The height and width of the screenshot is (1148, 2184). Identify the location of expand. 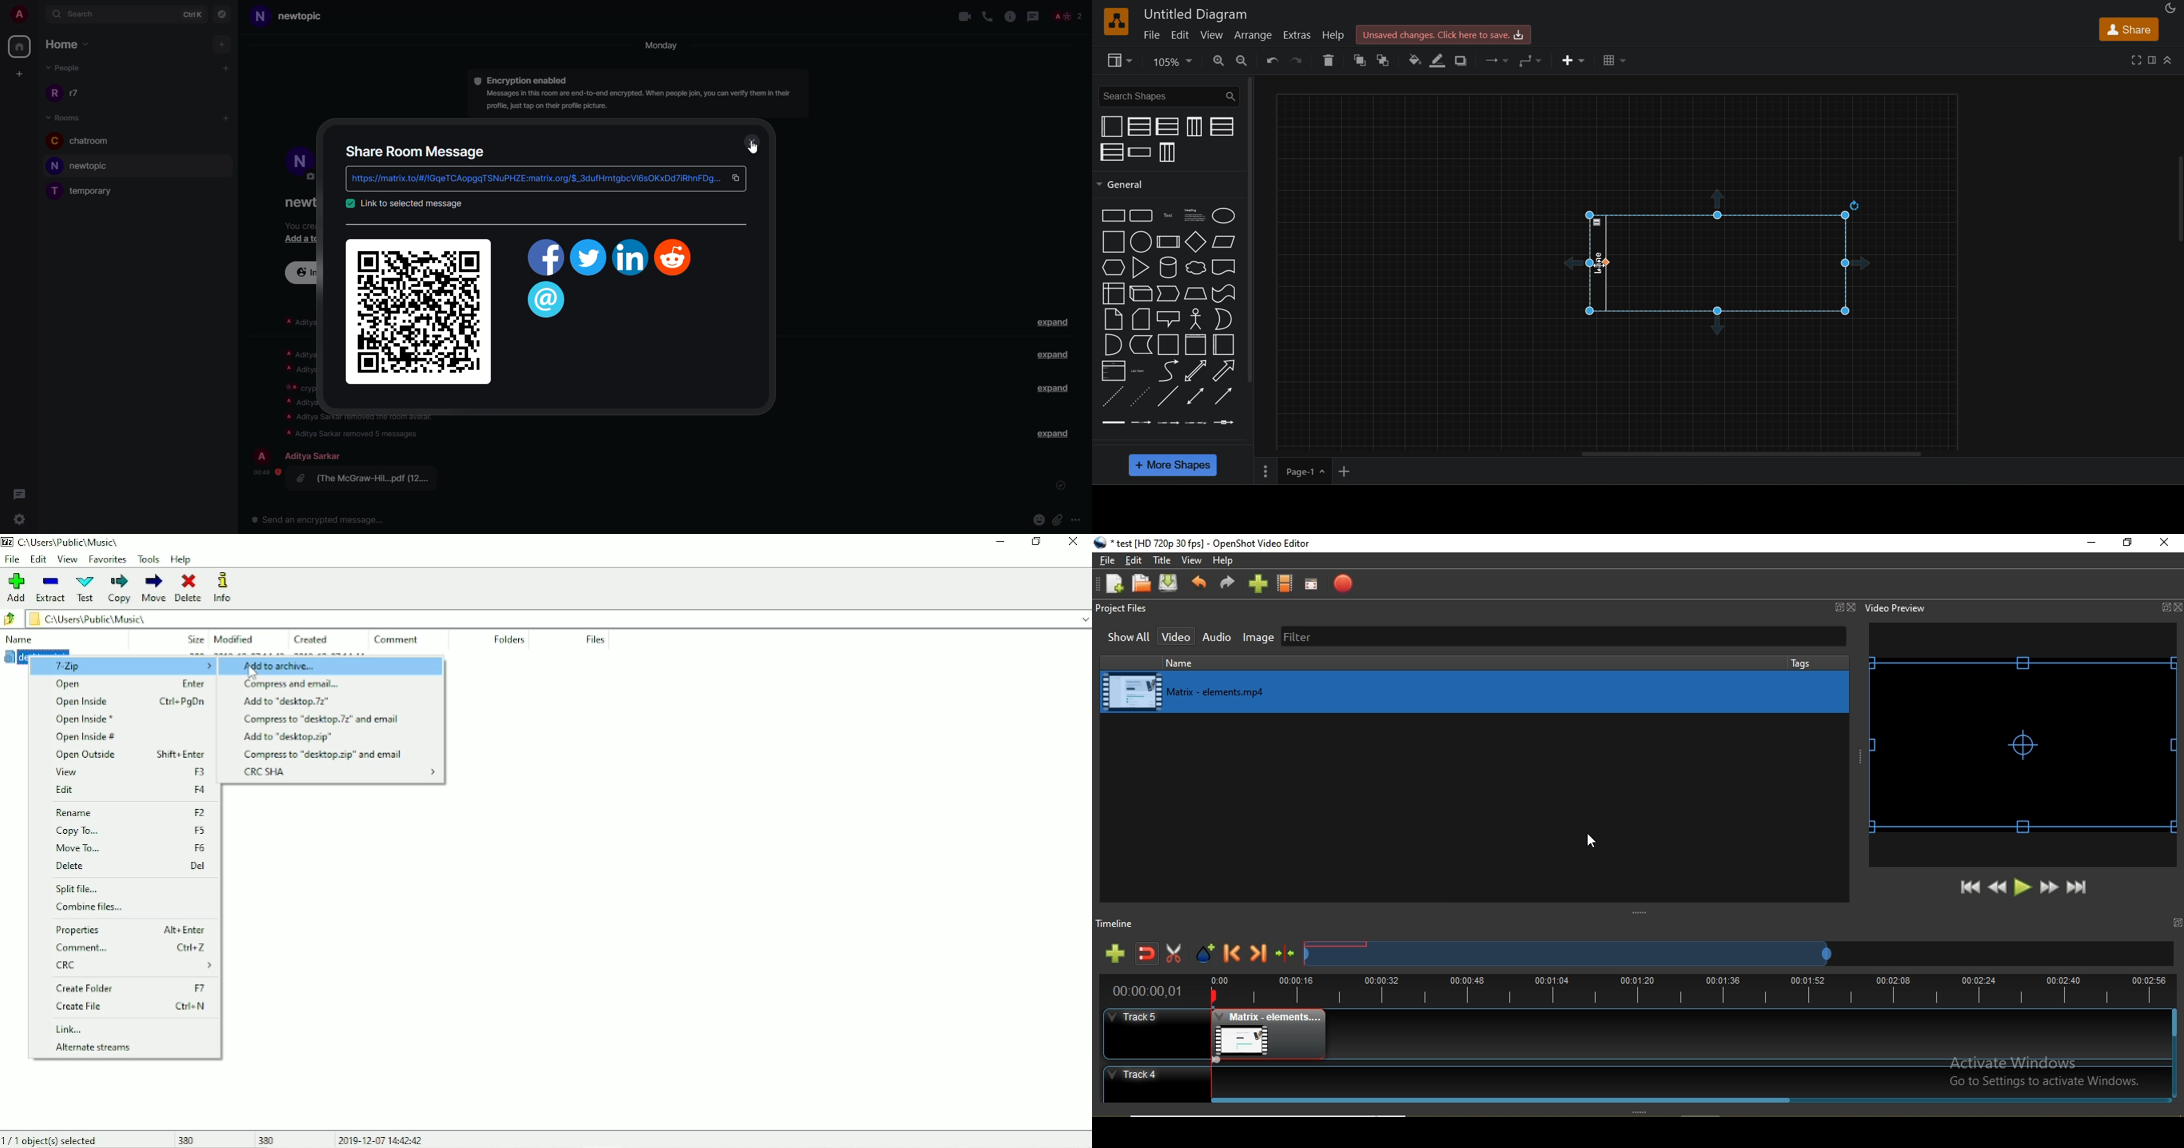
(1052, 355).